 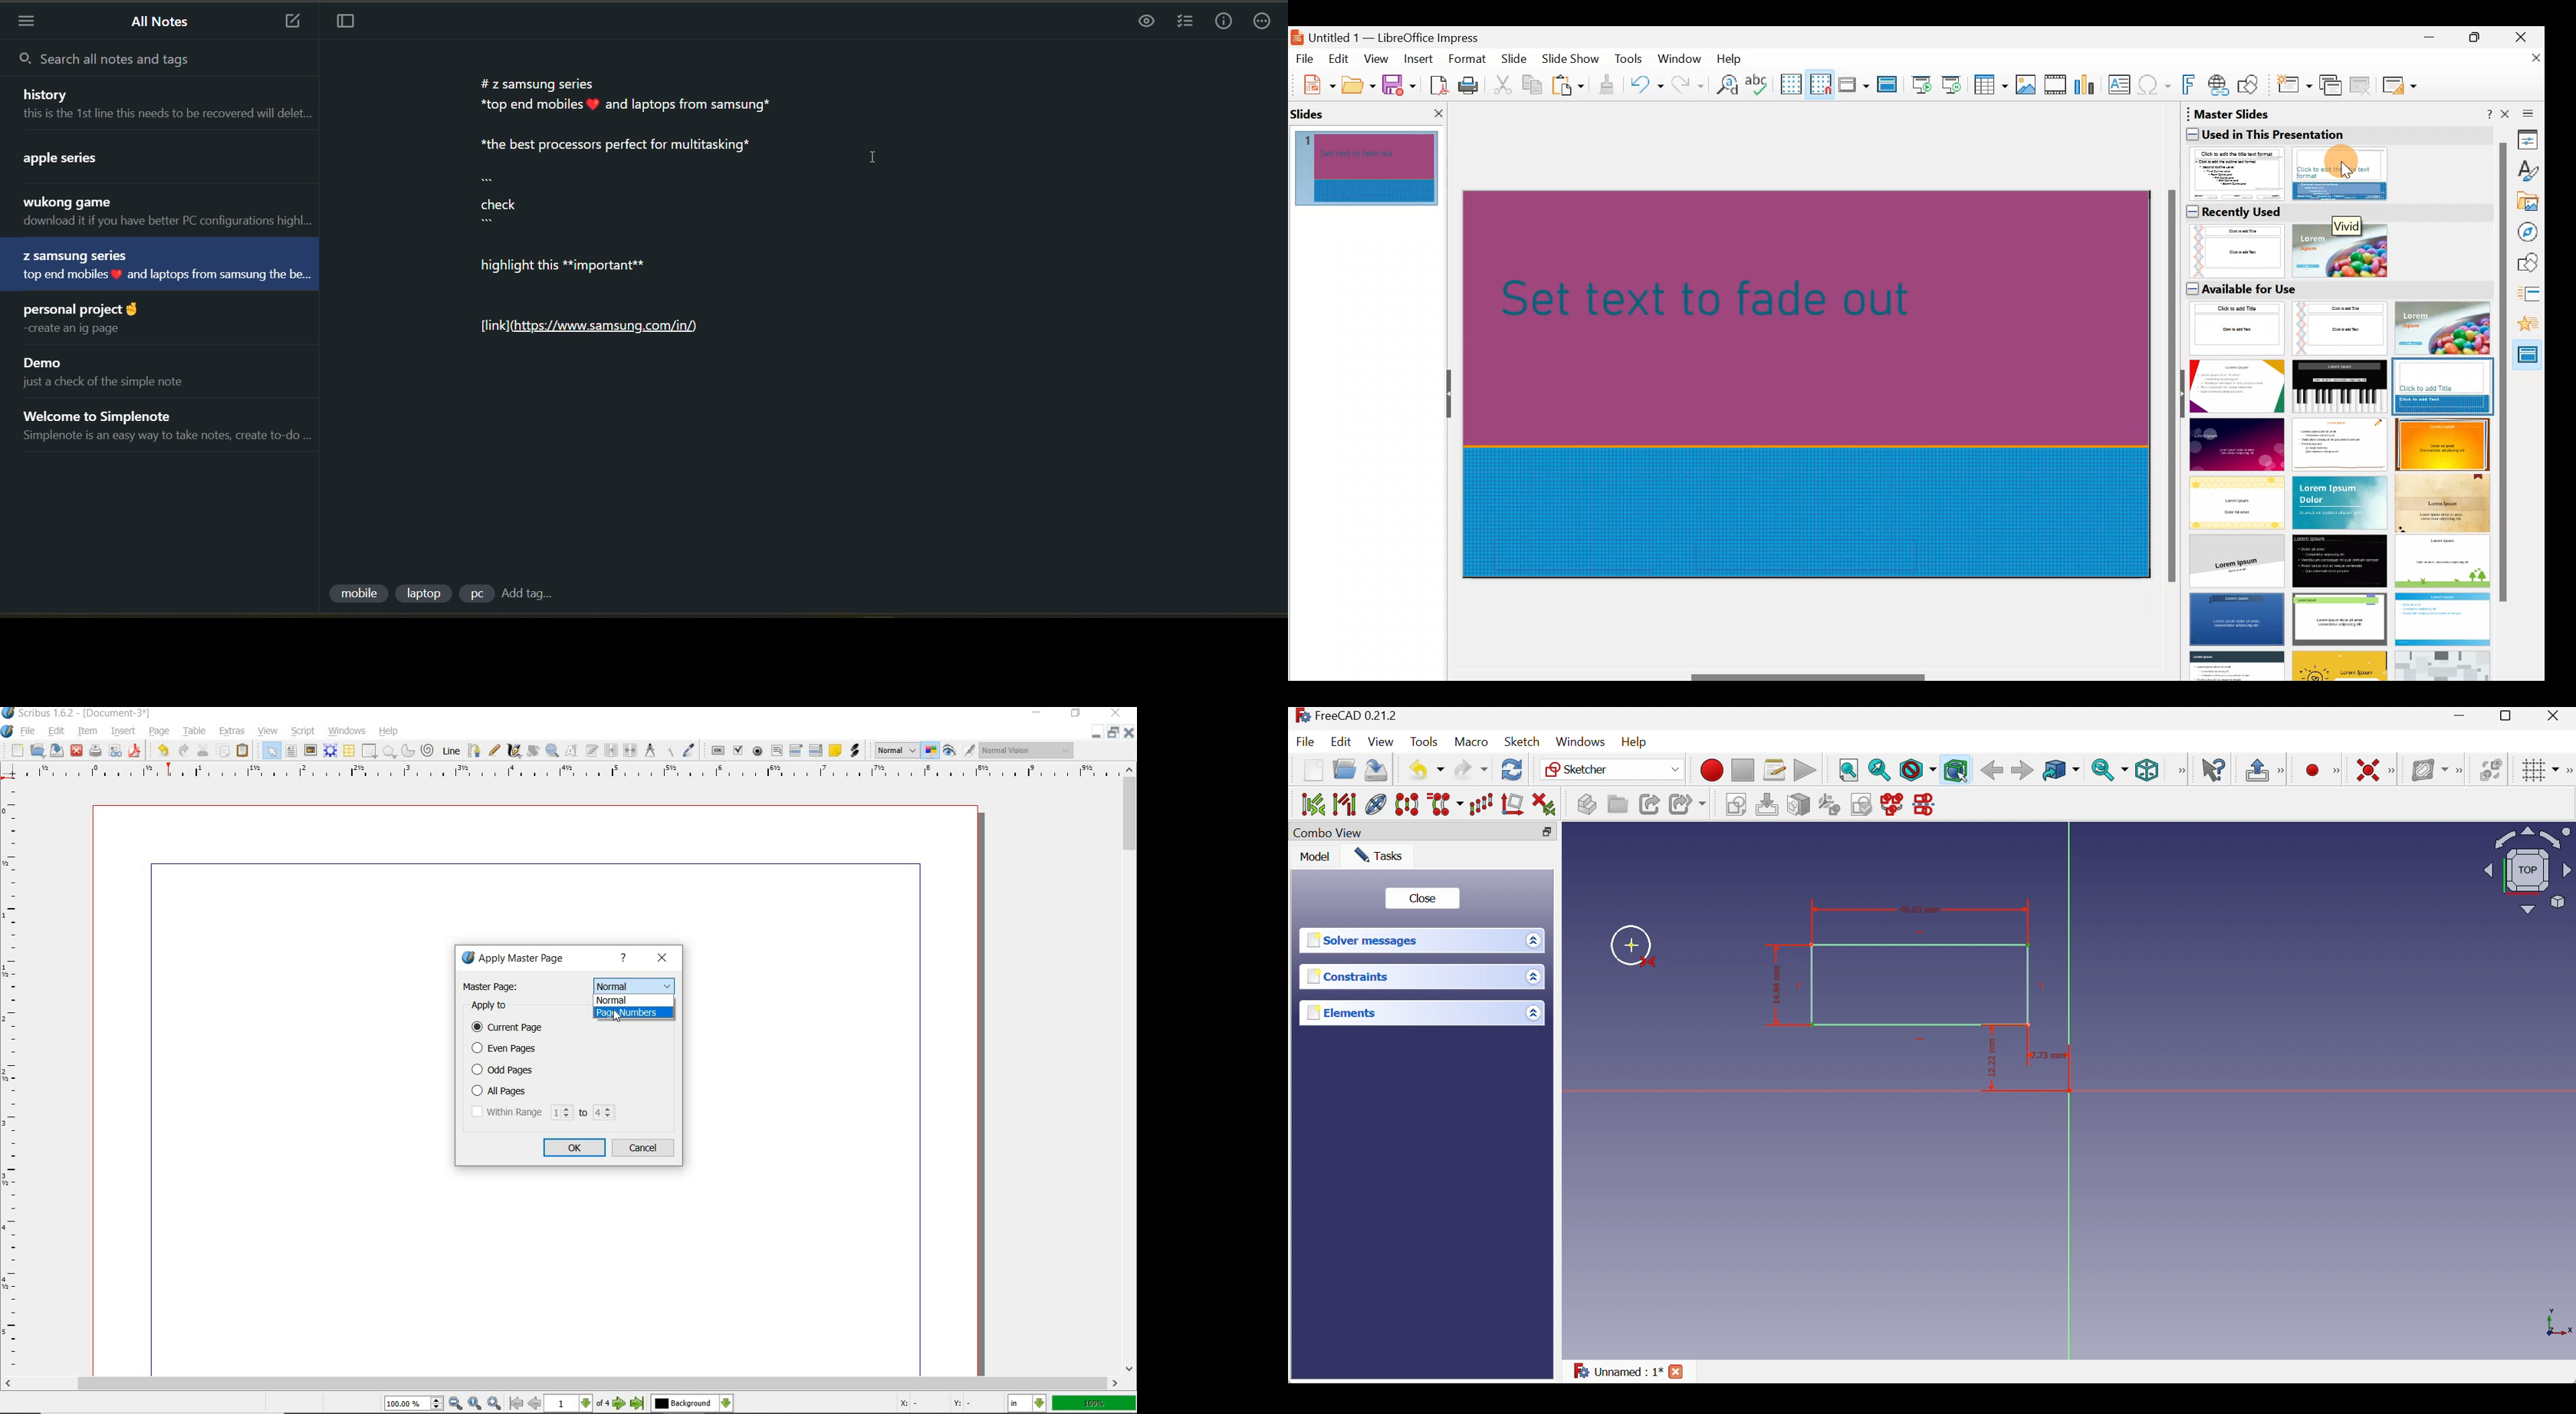 What do you see at coordinates (1346, 1012) in the screenshot?
I see `Elements` at bounding box center [1346, 1012].